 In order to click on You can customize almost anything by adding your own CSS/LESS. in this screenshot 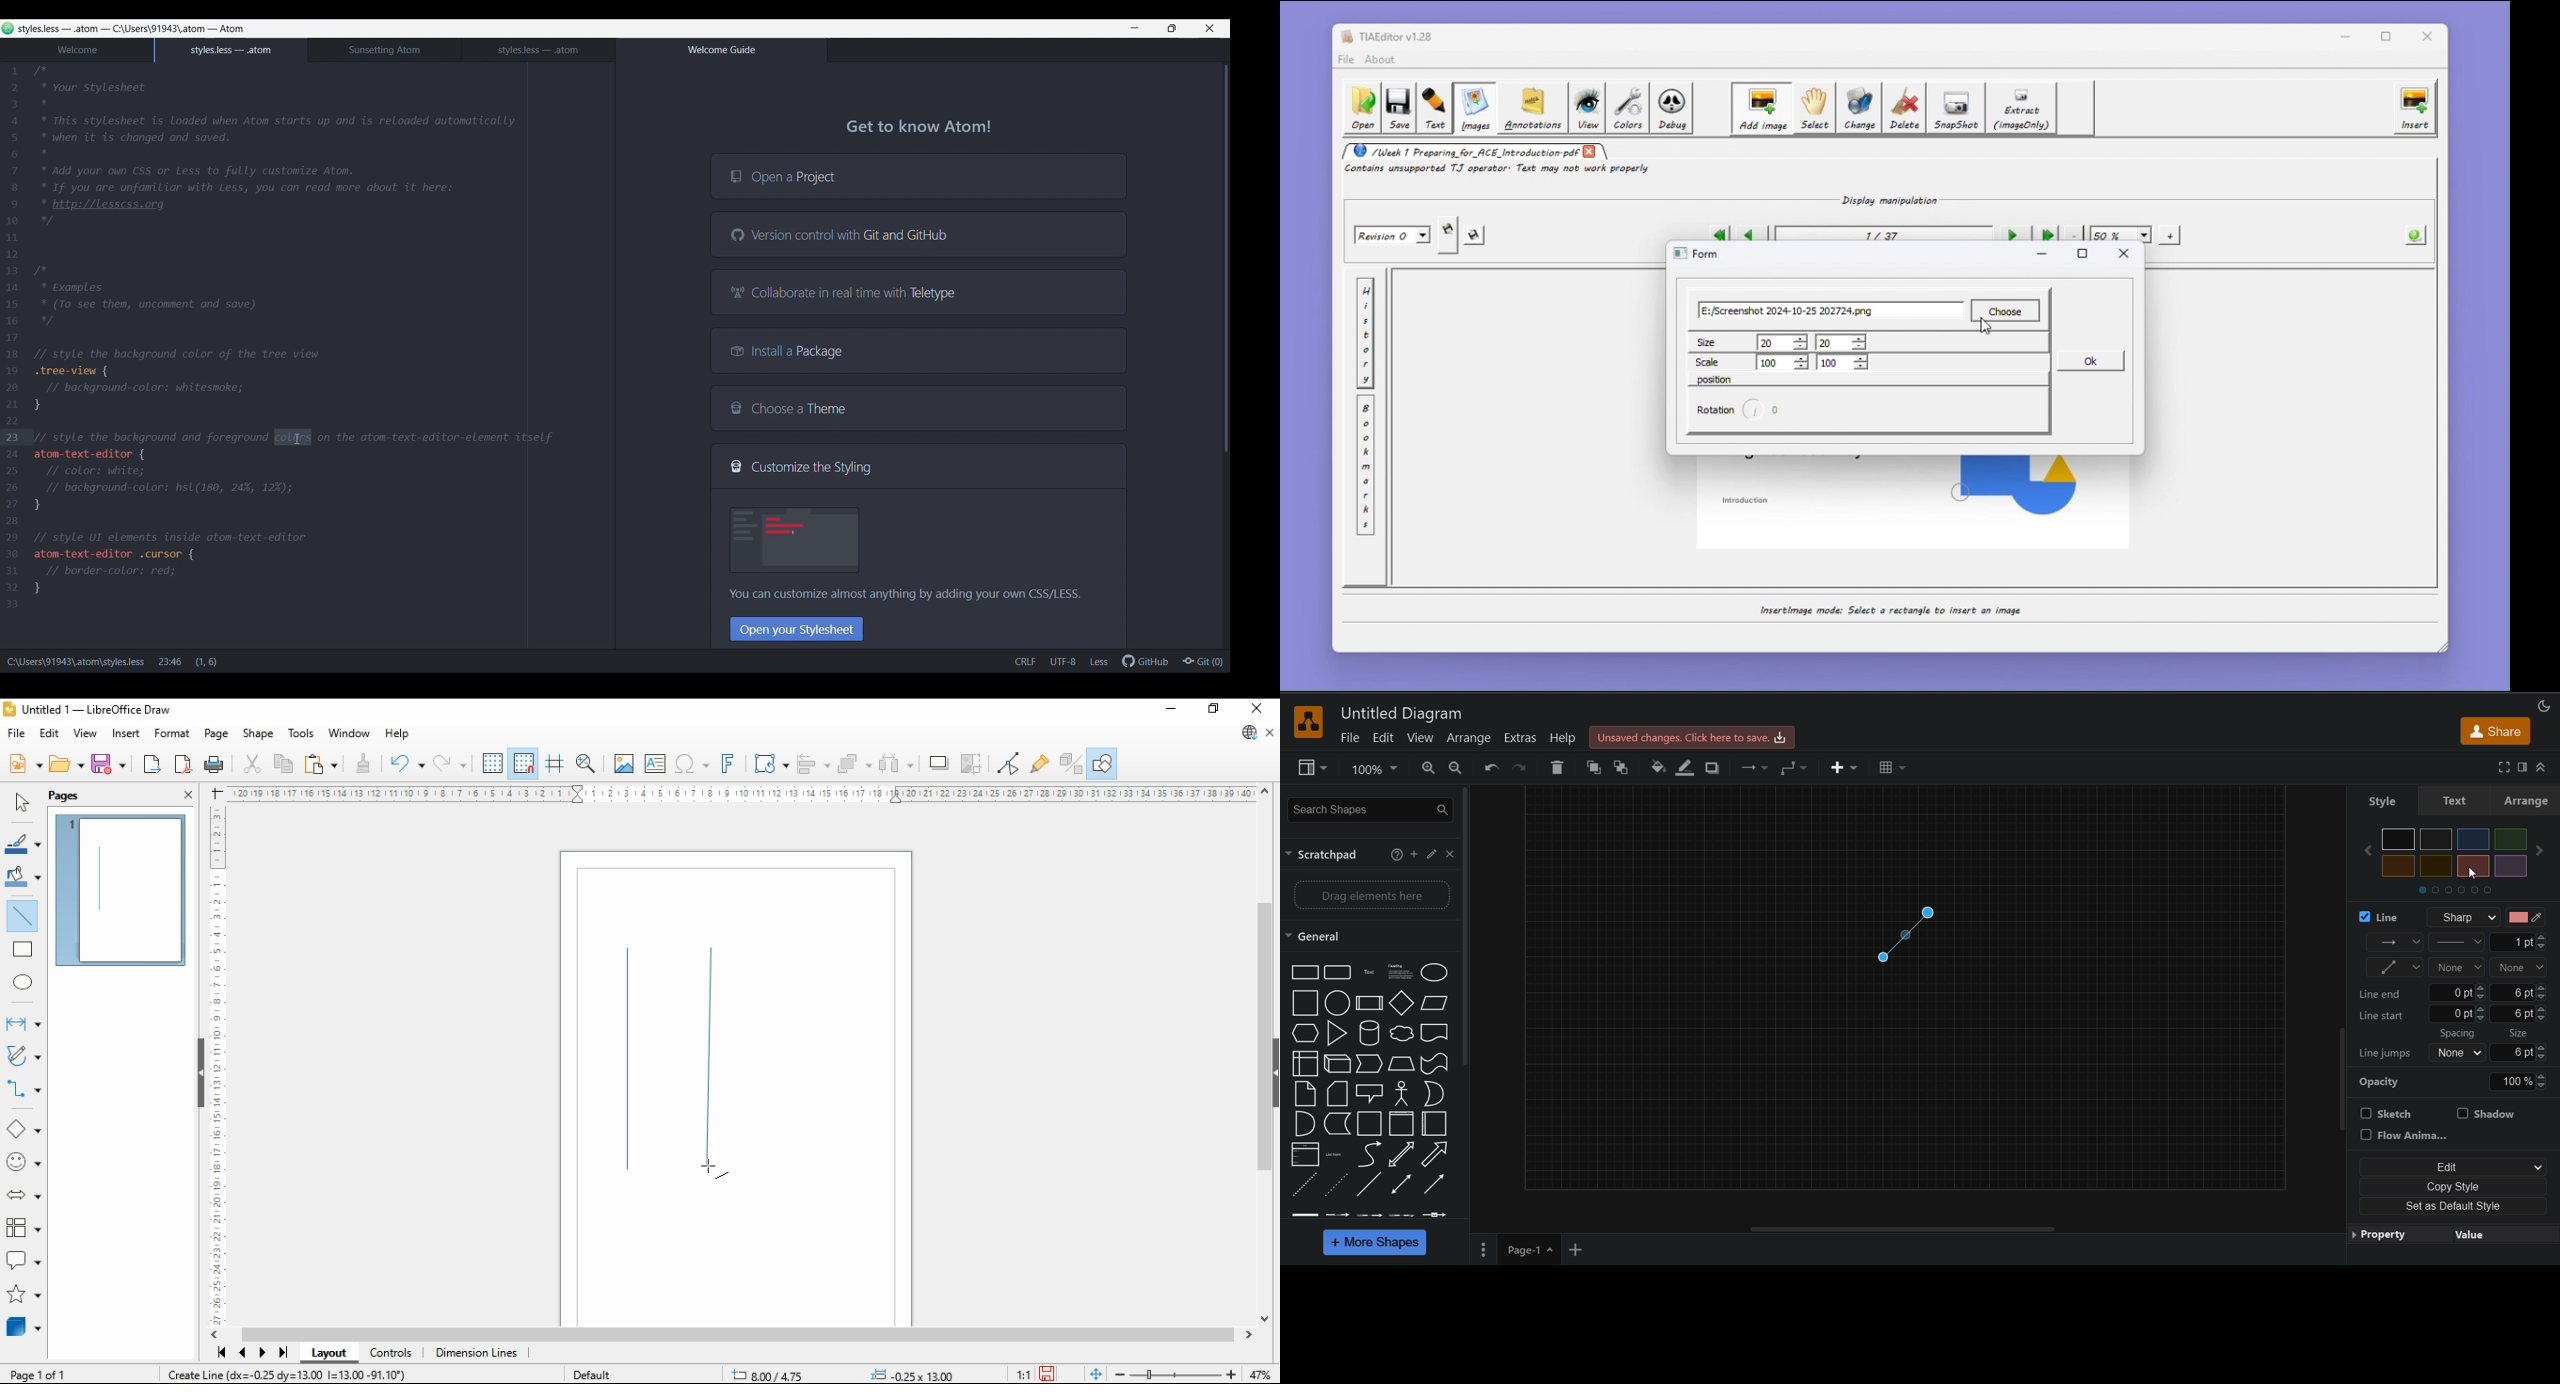, I will do `click(903, 596)`.